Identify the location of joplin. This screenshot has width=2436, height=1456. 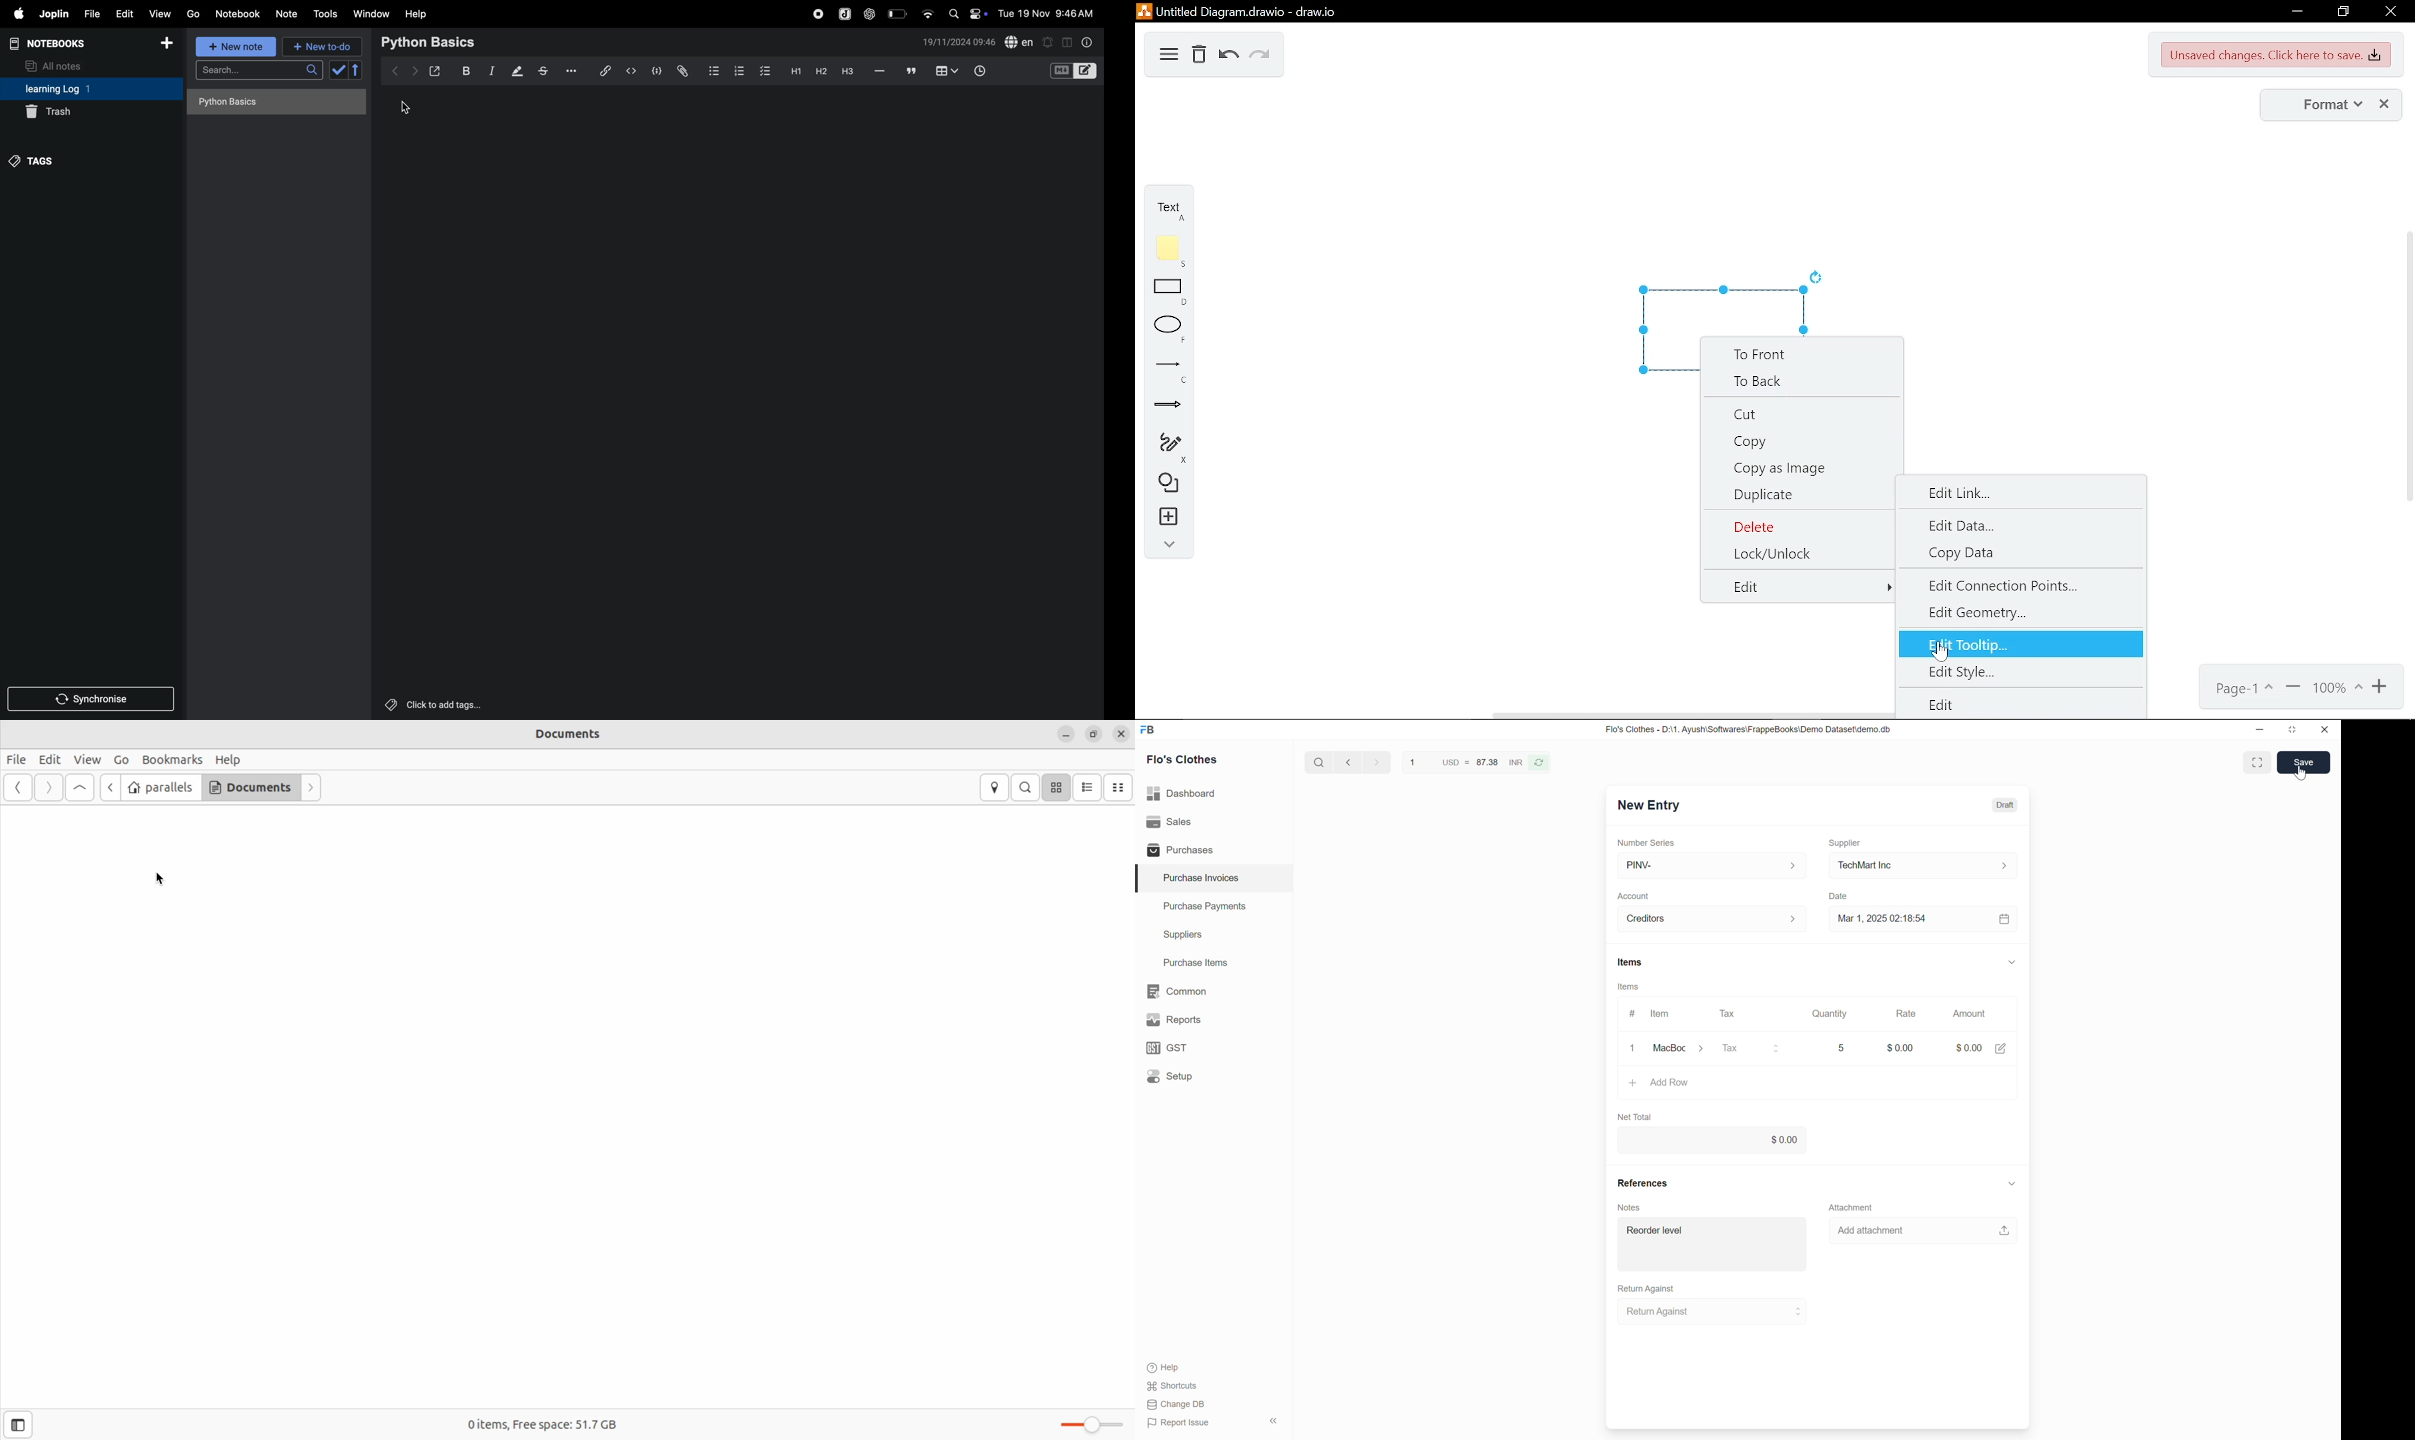
(844, 14).